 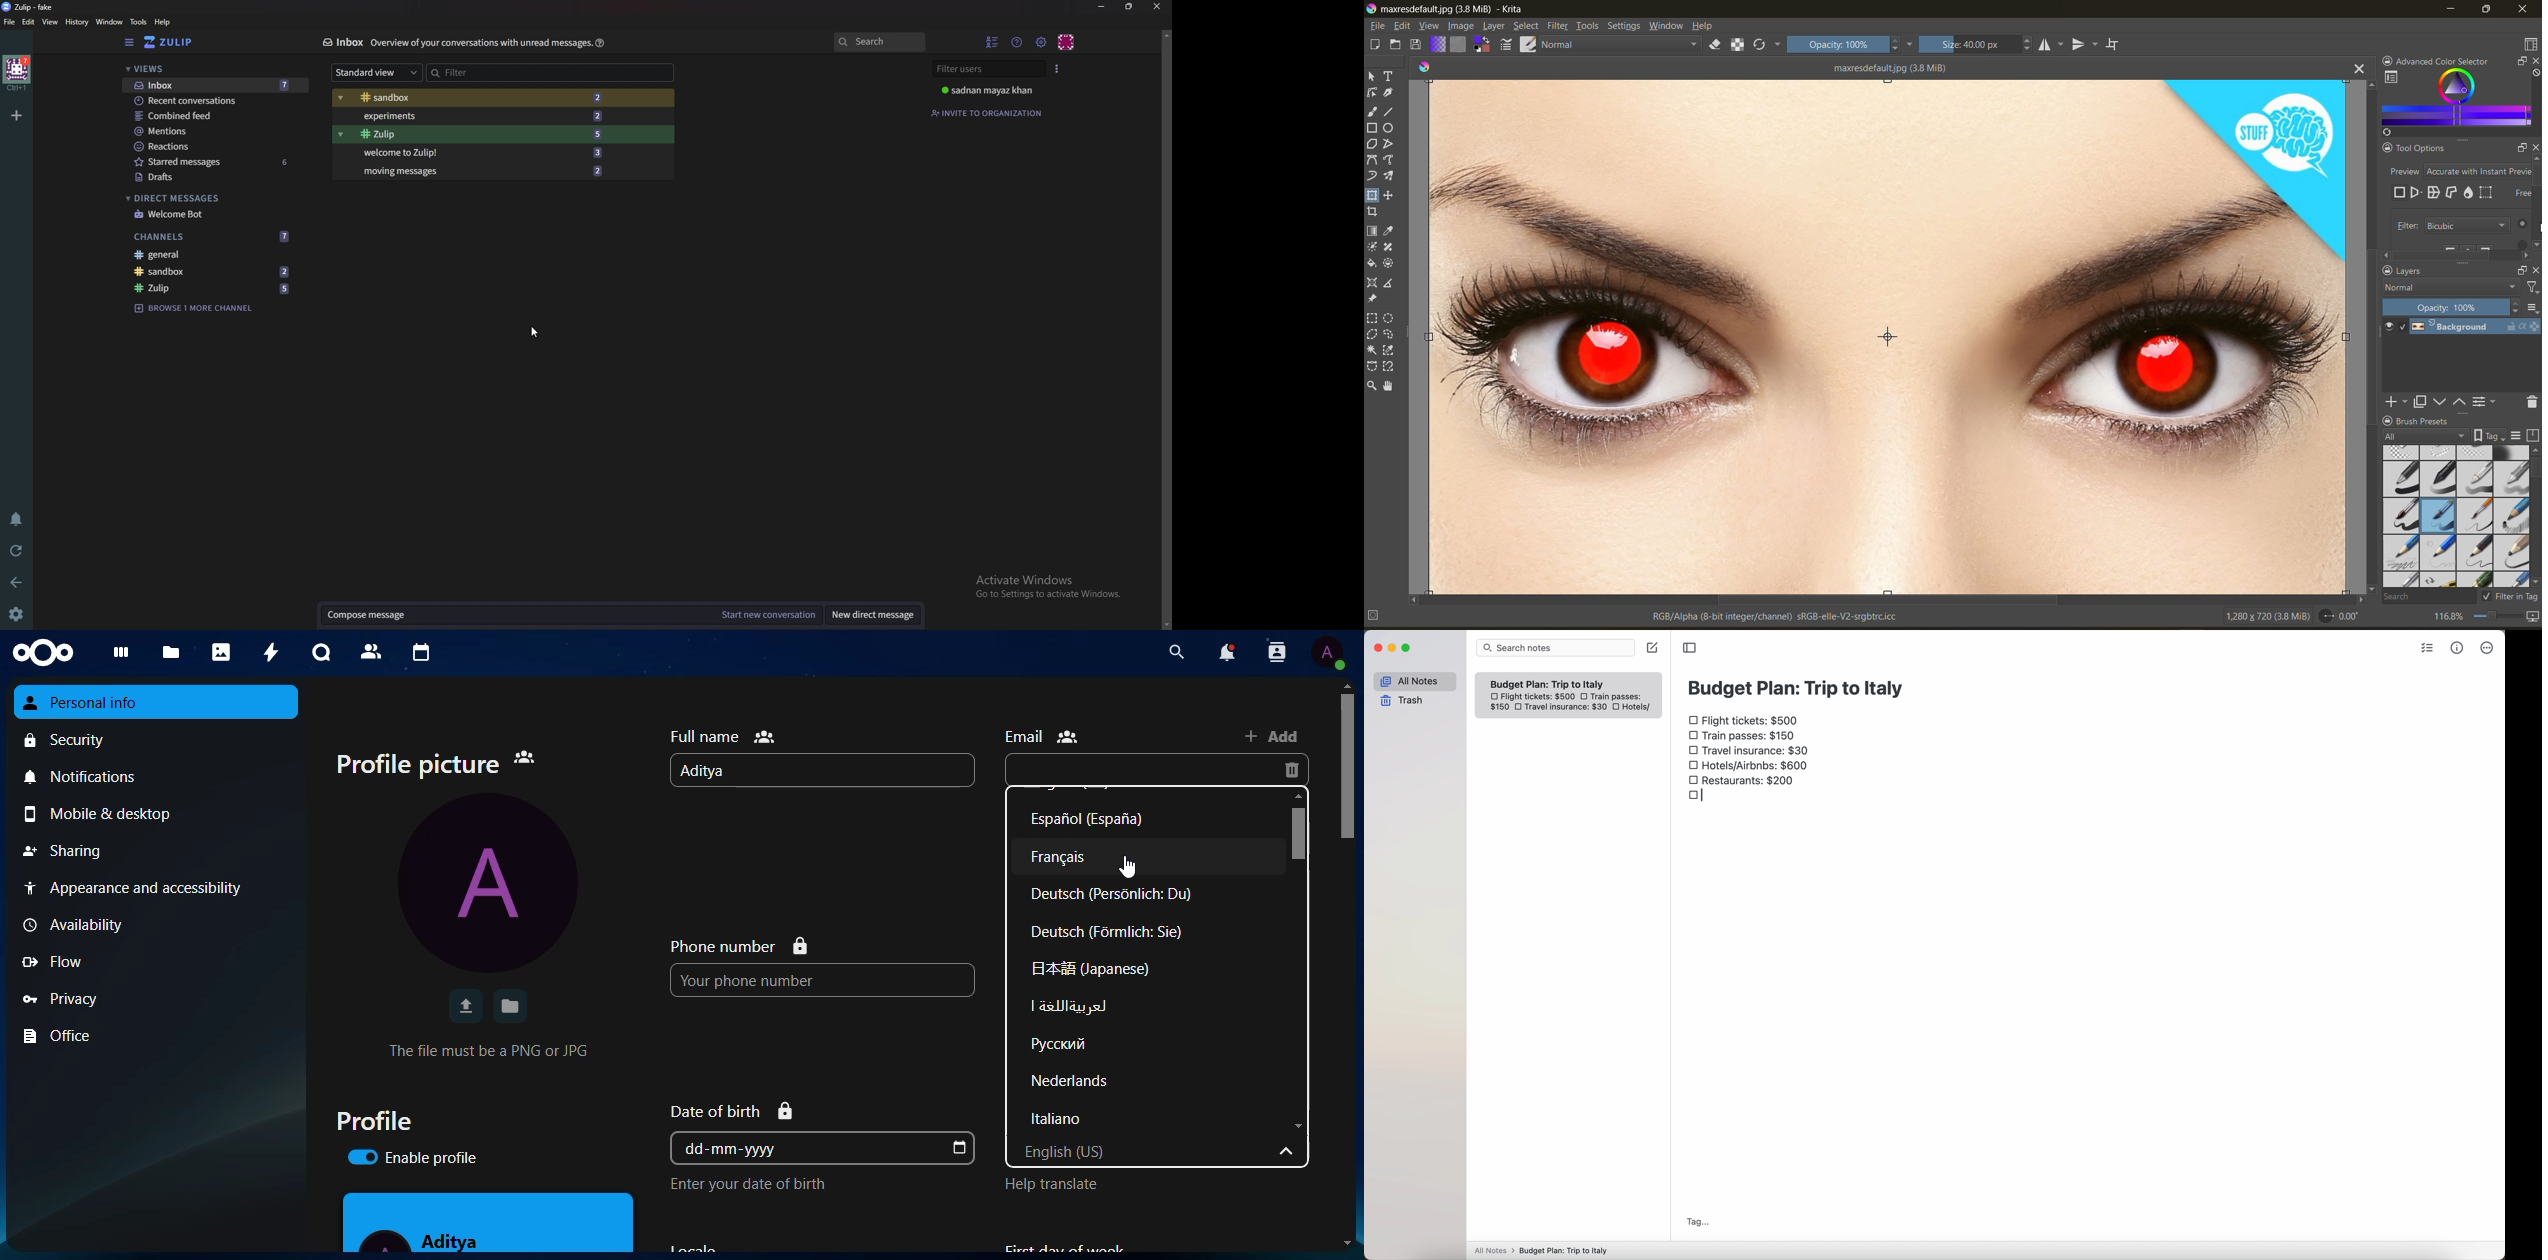 I want to click on drop down, so click(x=1290, y=1154).